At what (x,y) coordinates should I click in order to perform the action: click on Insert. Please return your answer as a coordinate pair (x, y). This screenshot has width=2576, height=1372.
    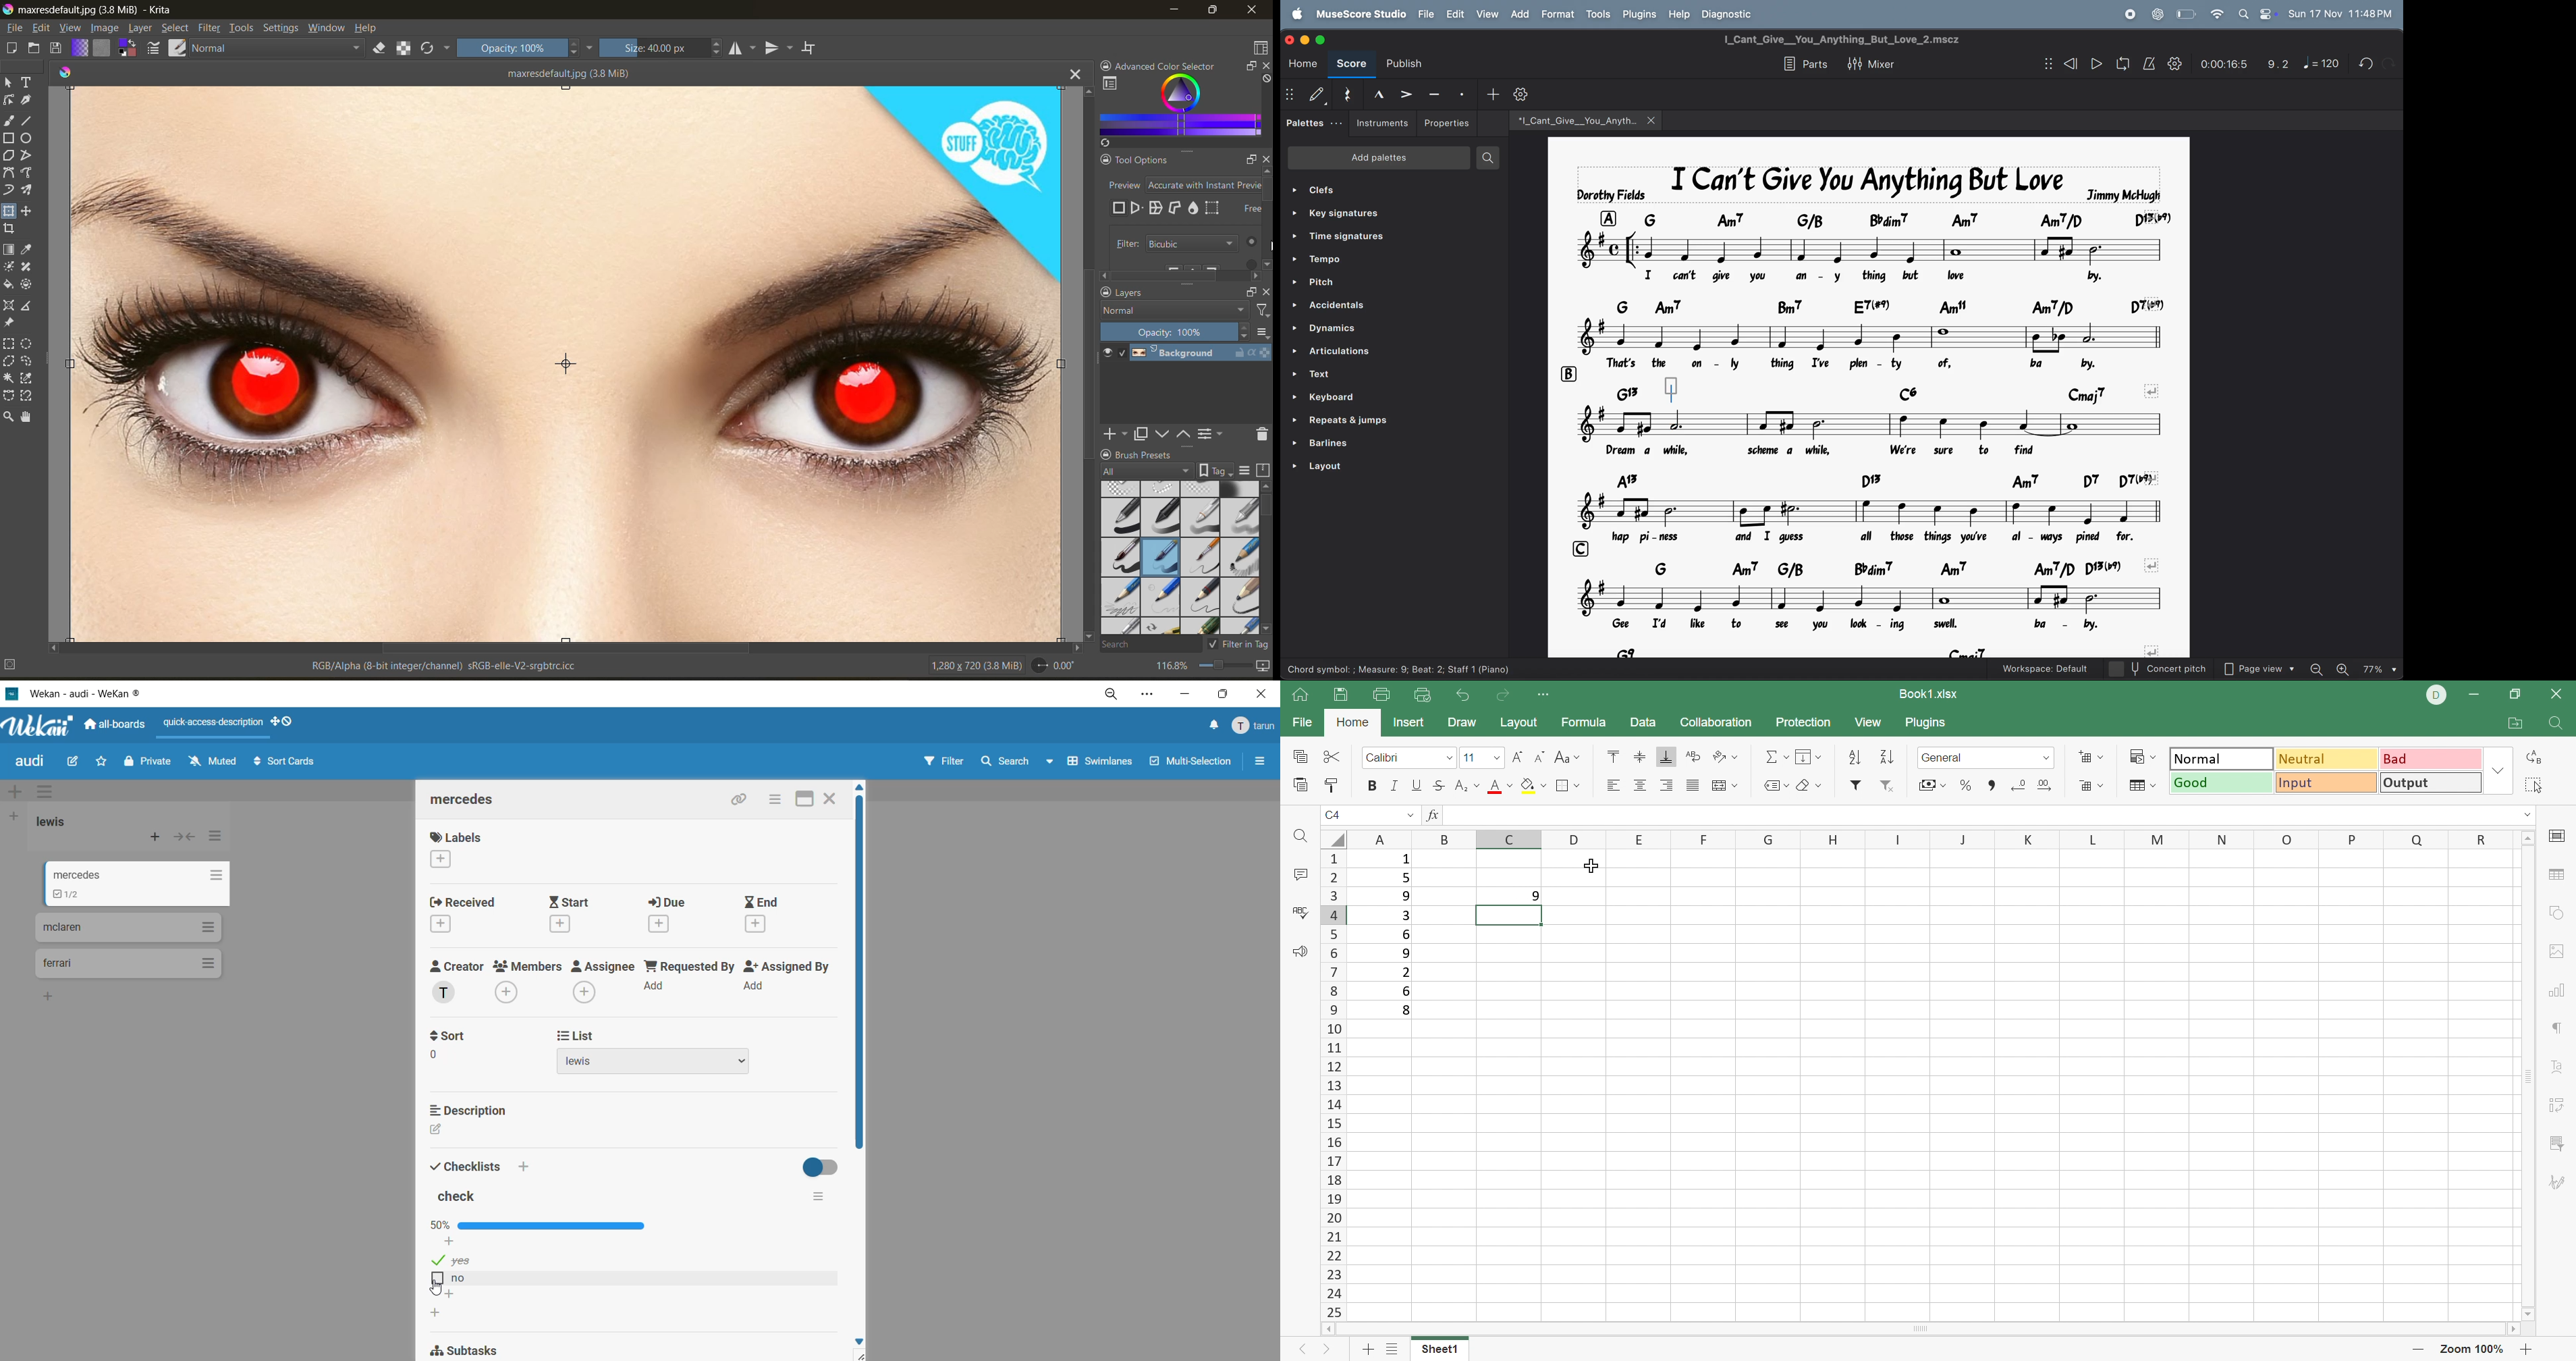
    Looking at the image, I should click on (1410, 724).